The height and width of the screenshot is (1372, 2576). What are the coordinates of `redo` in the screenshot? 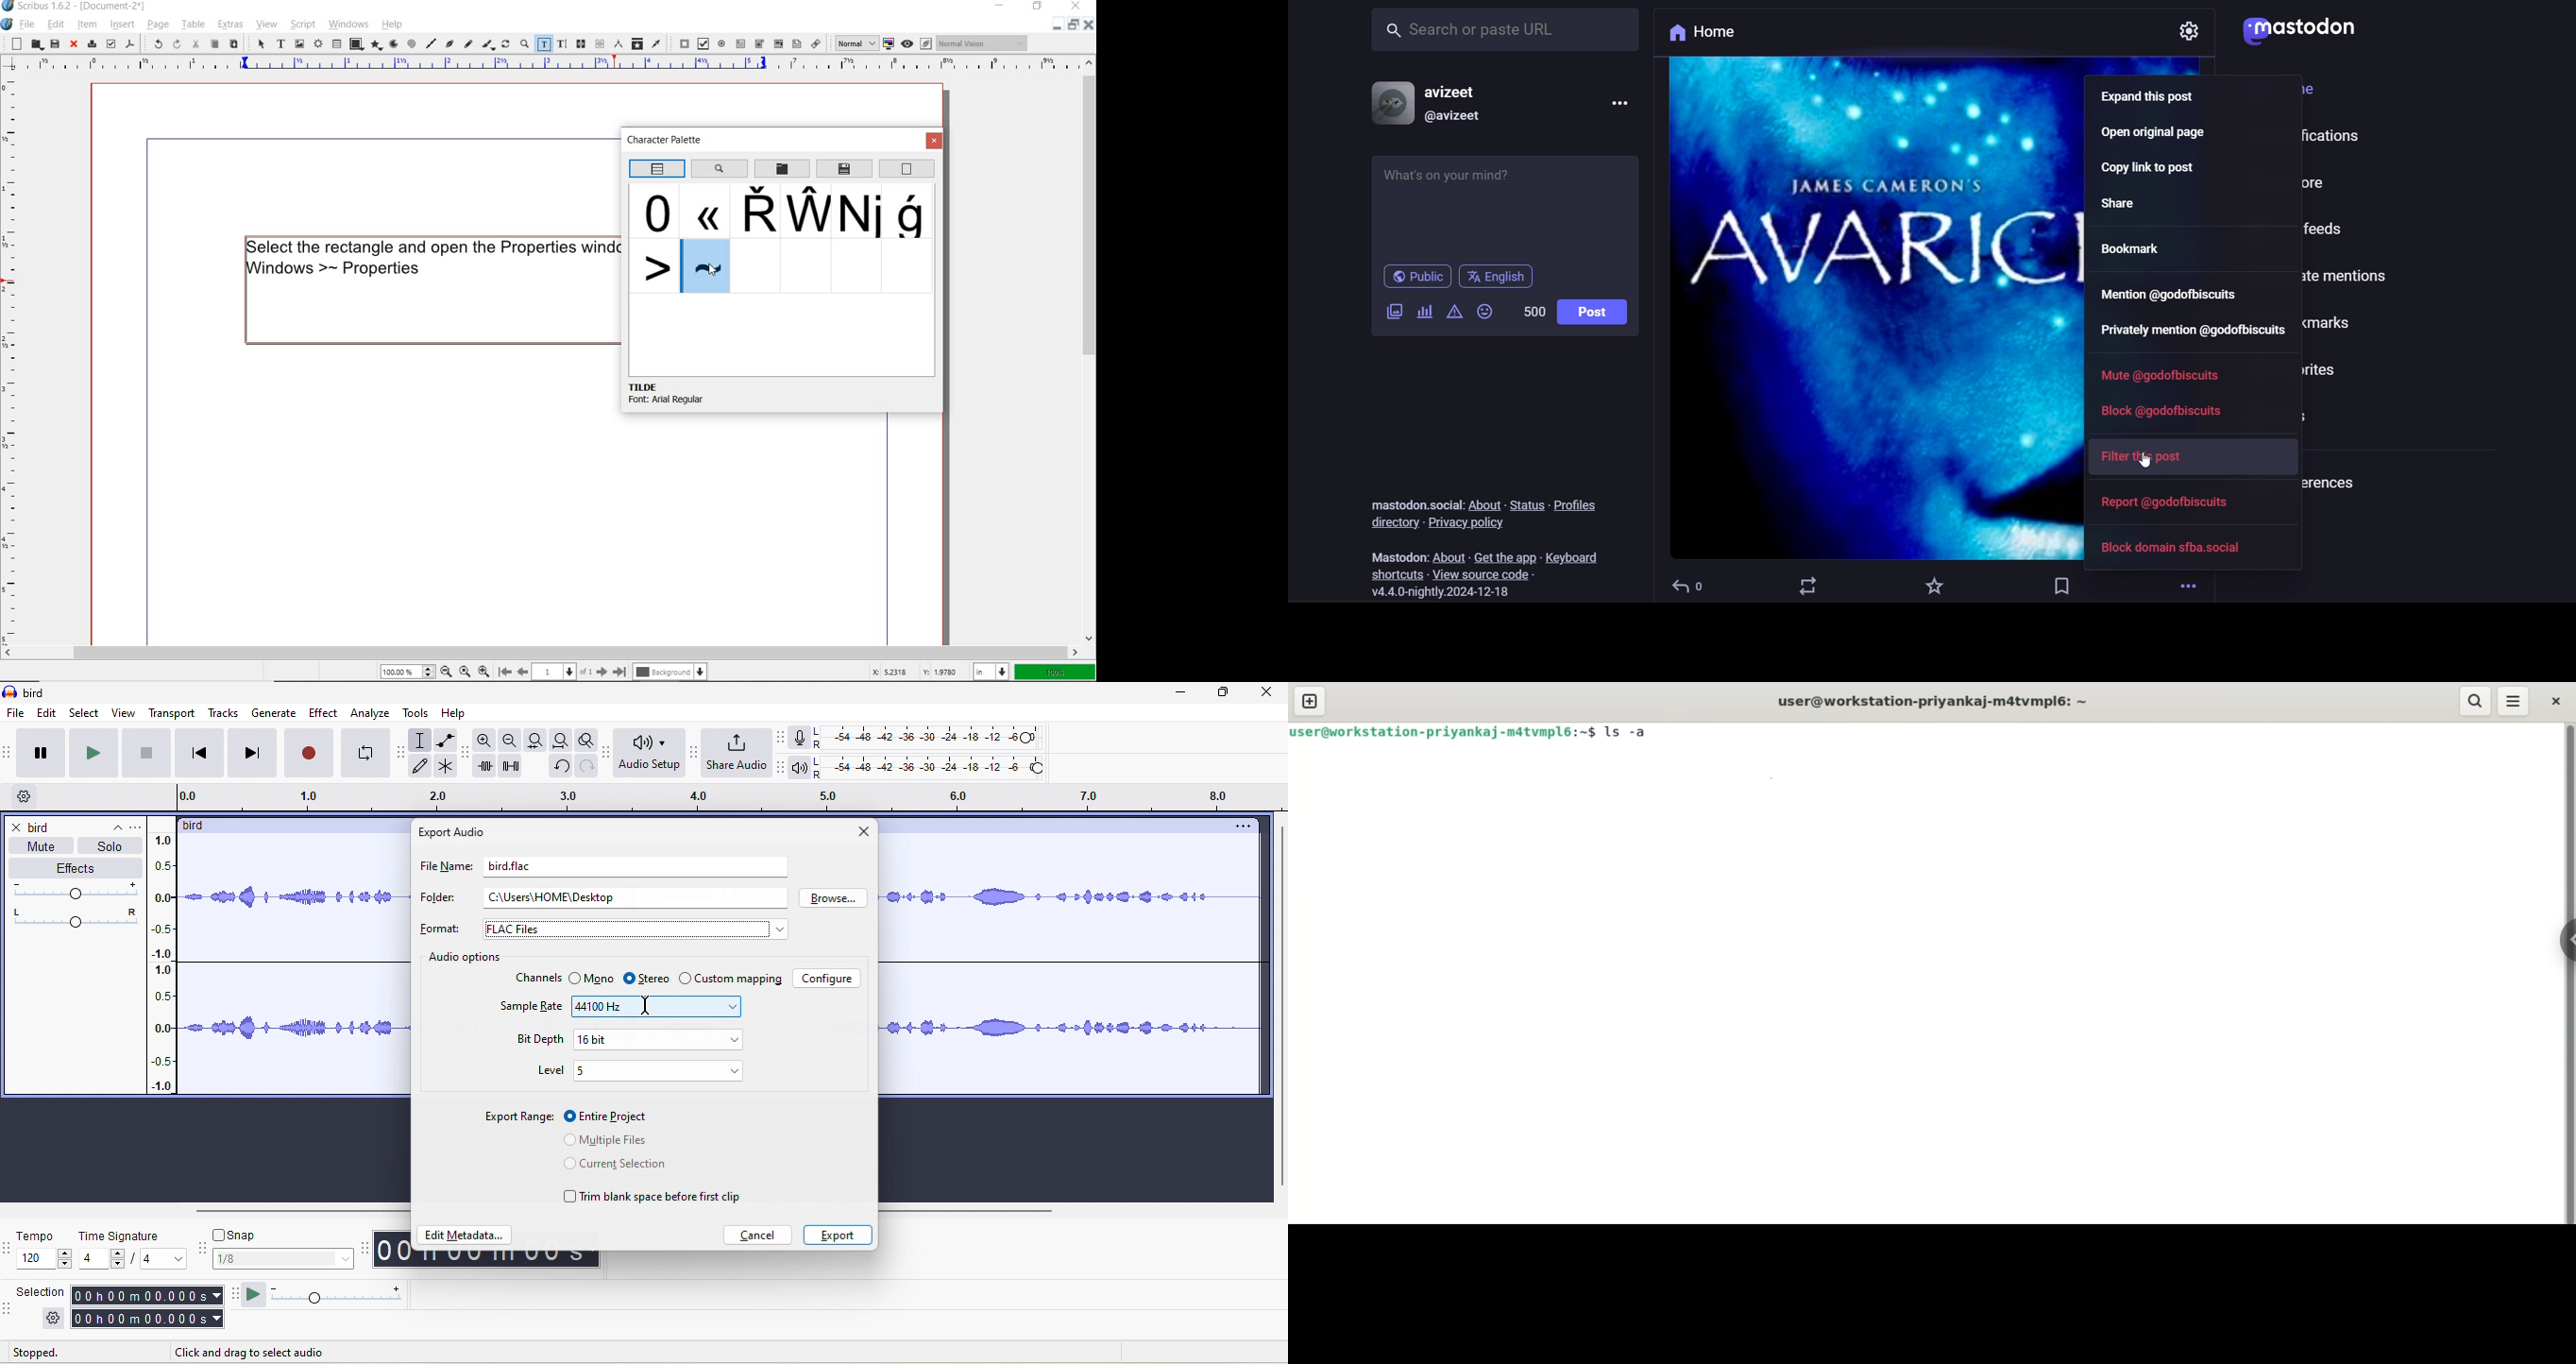 It's located at (584, 772).